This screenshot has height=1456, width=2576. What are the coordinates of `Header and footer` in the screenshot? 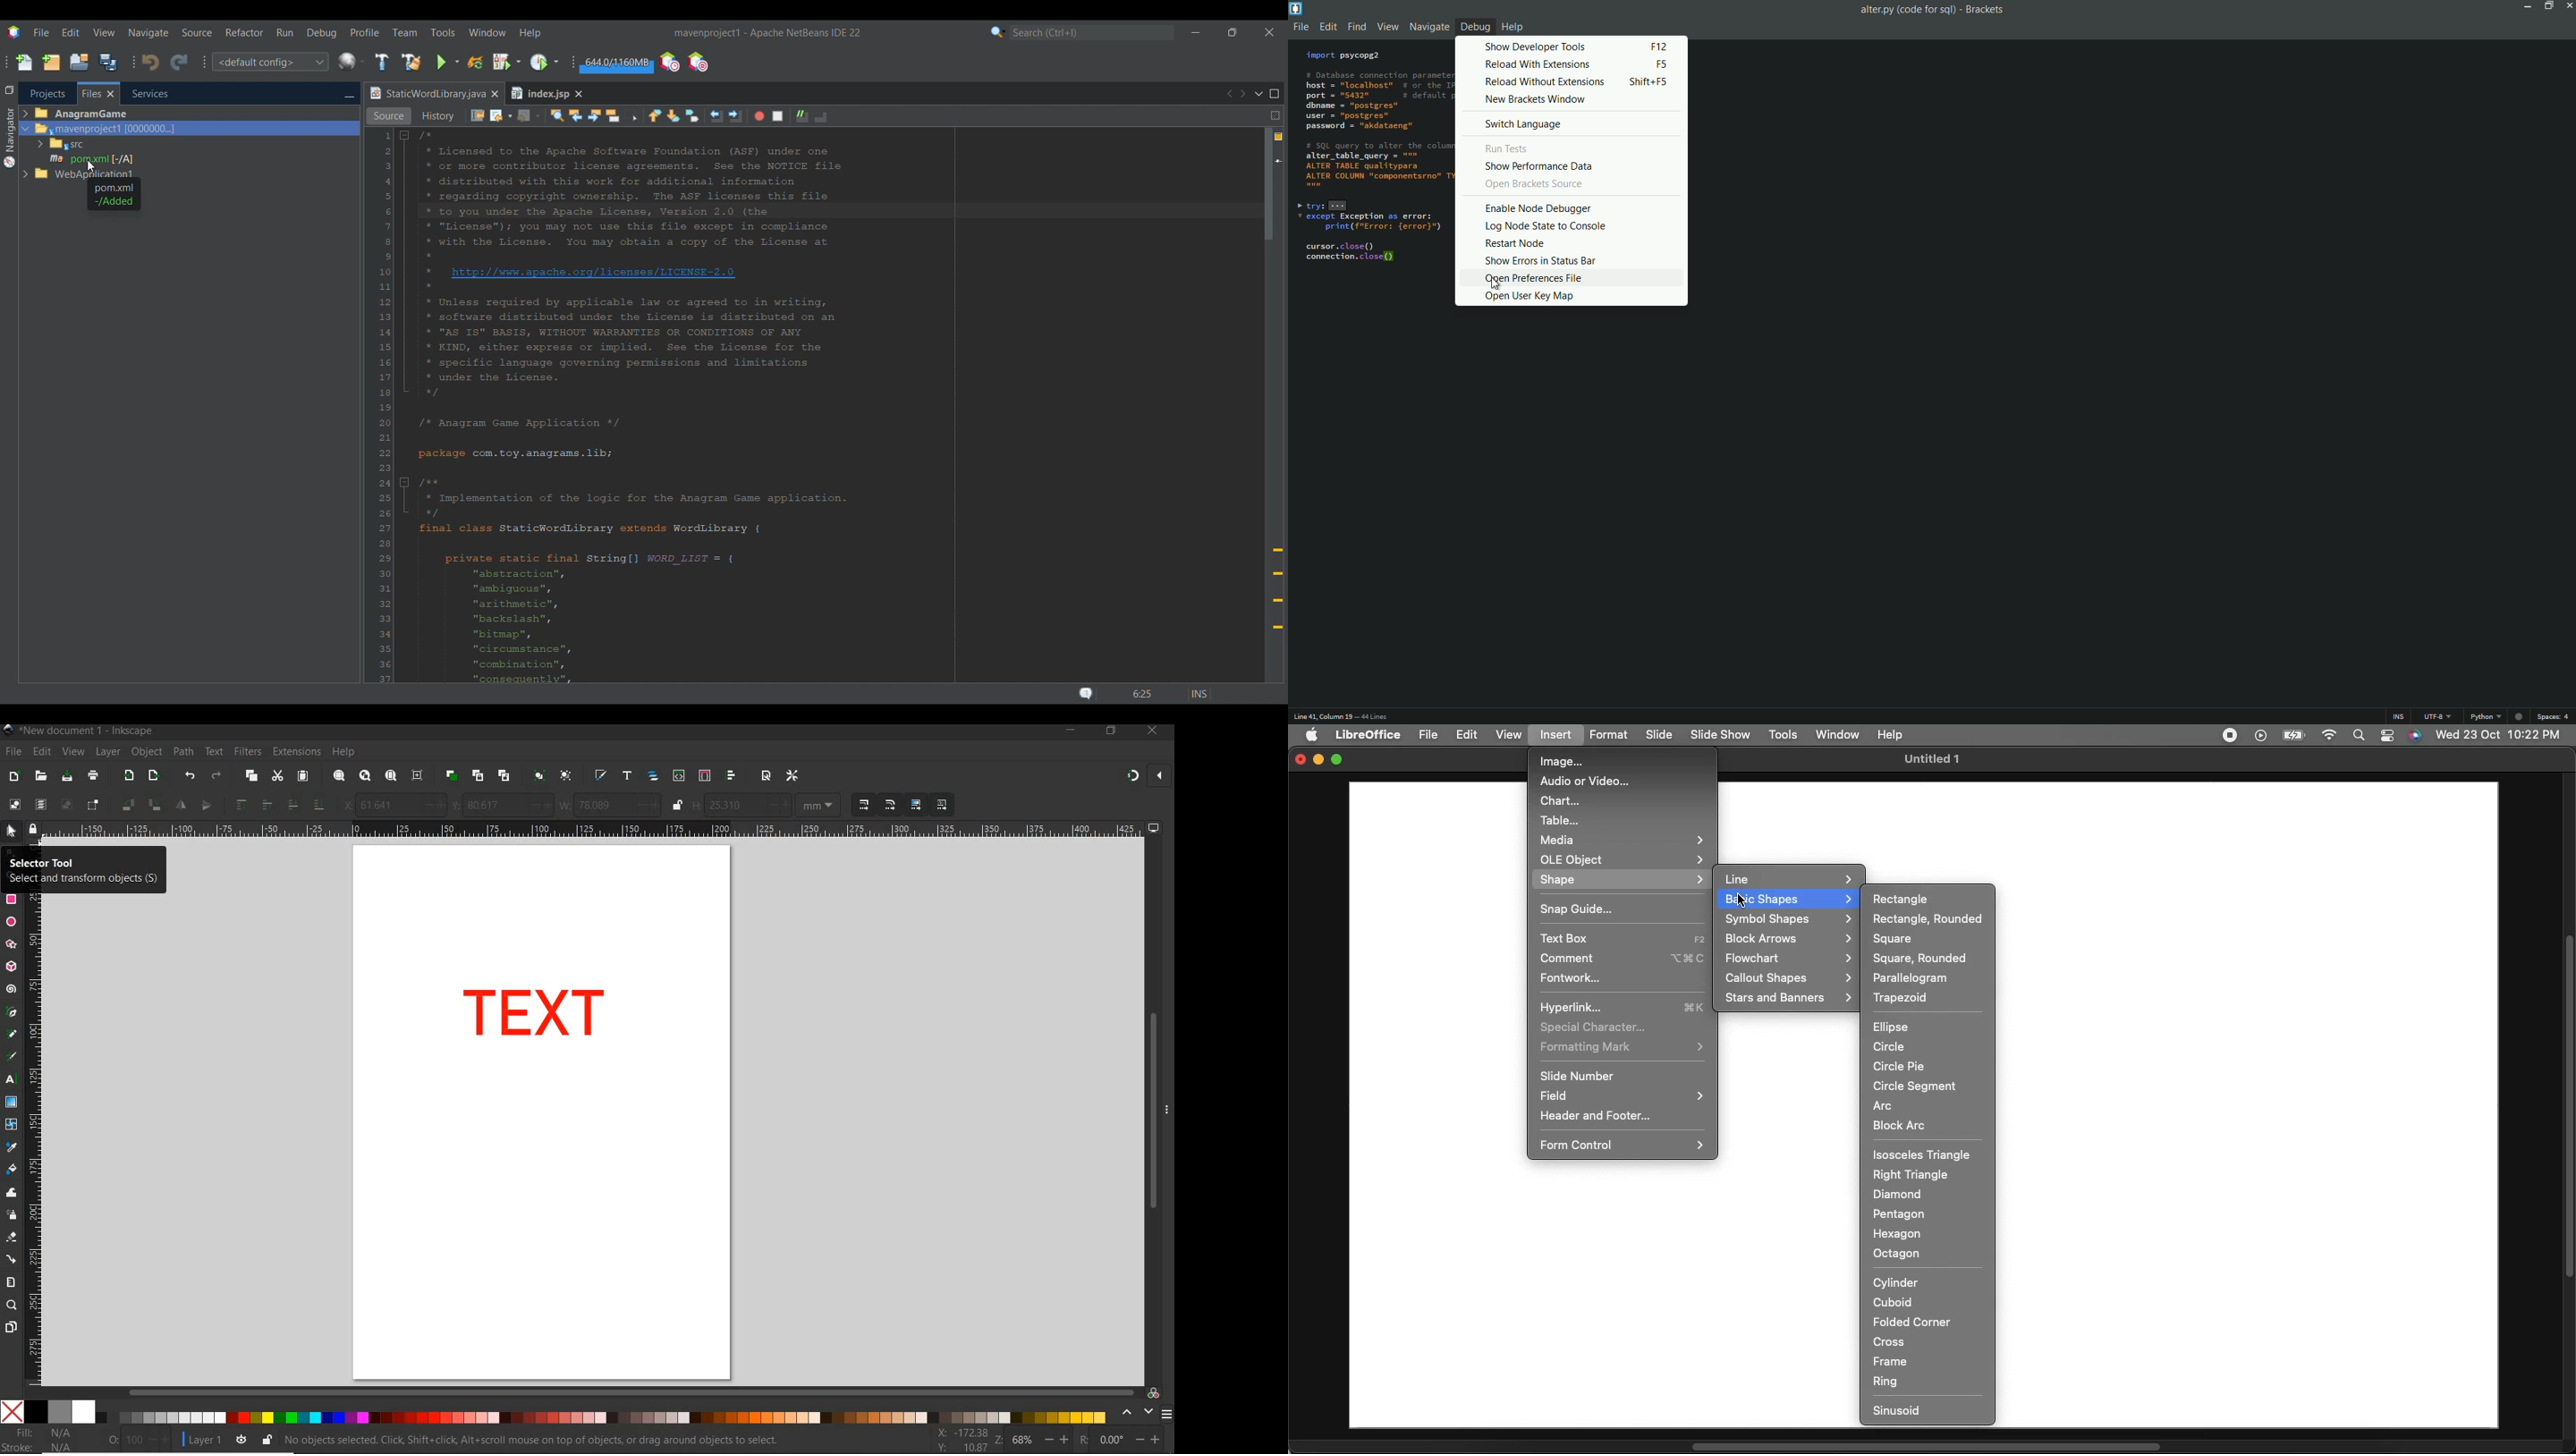 It's located at (1596, 1115).